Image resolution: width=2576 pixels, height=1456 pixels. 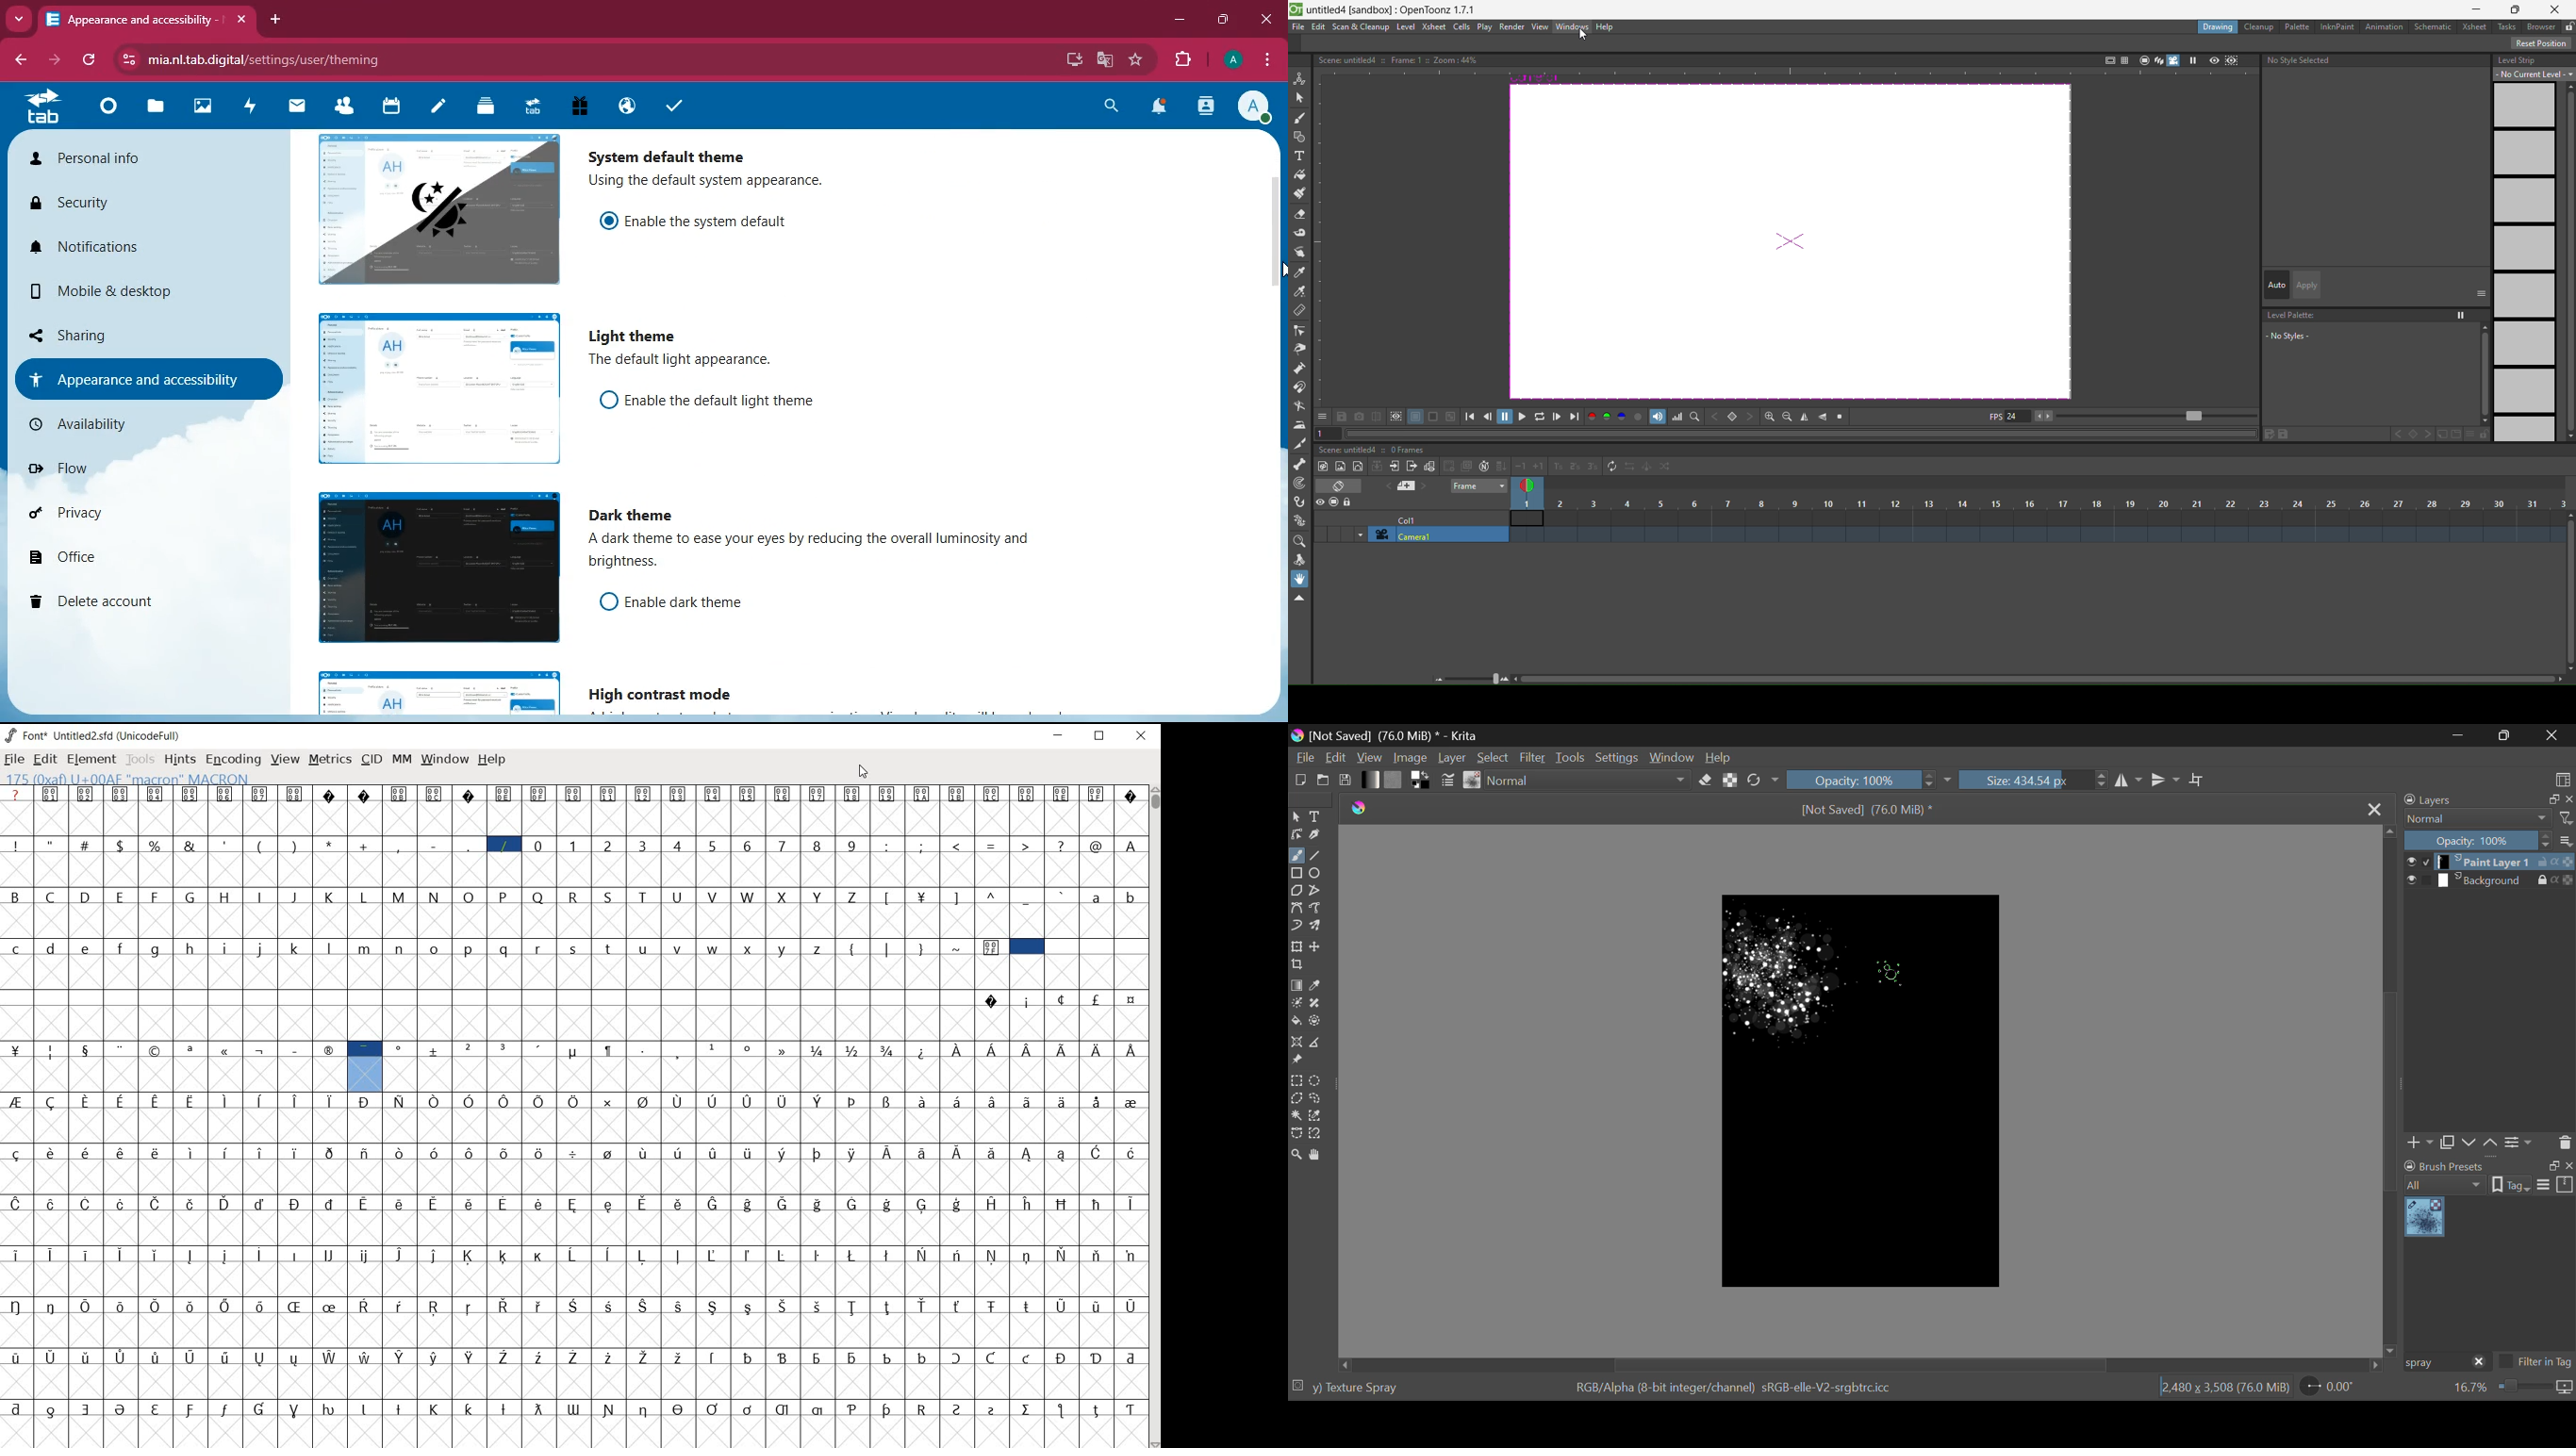 I want to click on icon, so click(x=2565, y=1389).